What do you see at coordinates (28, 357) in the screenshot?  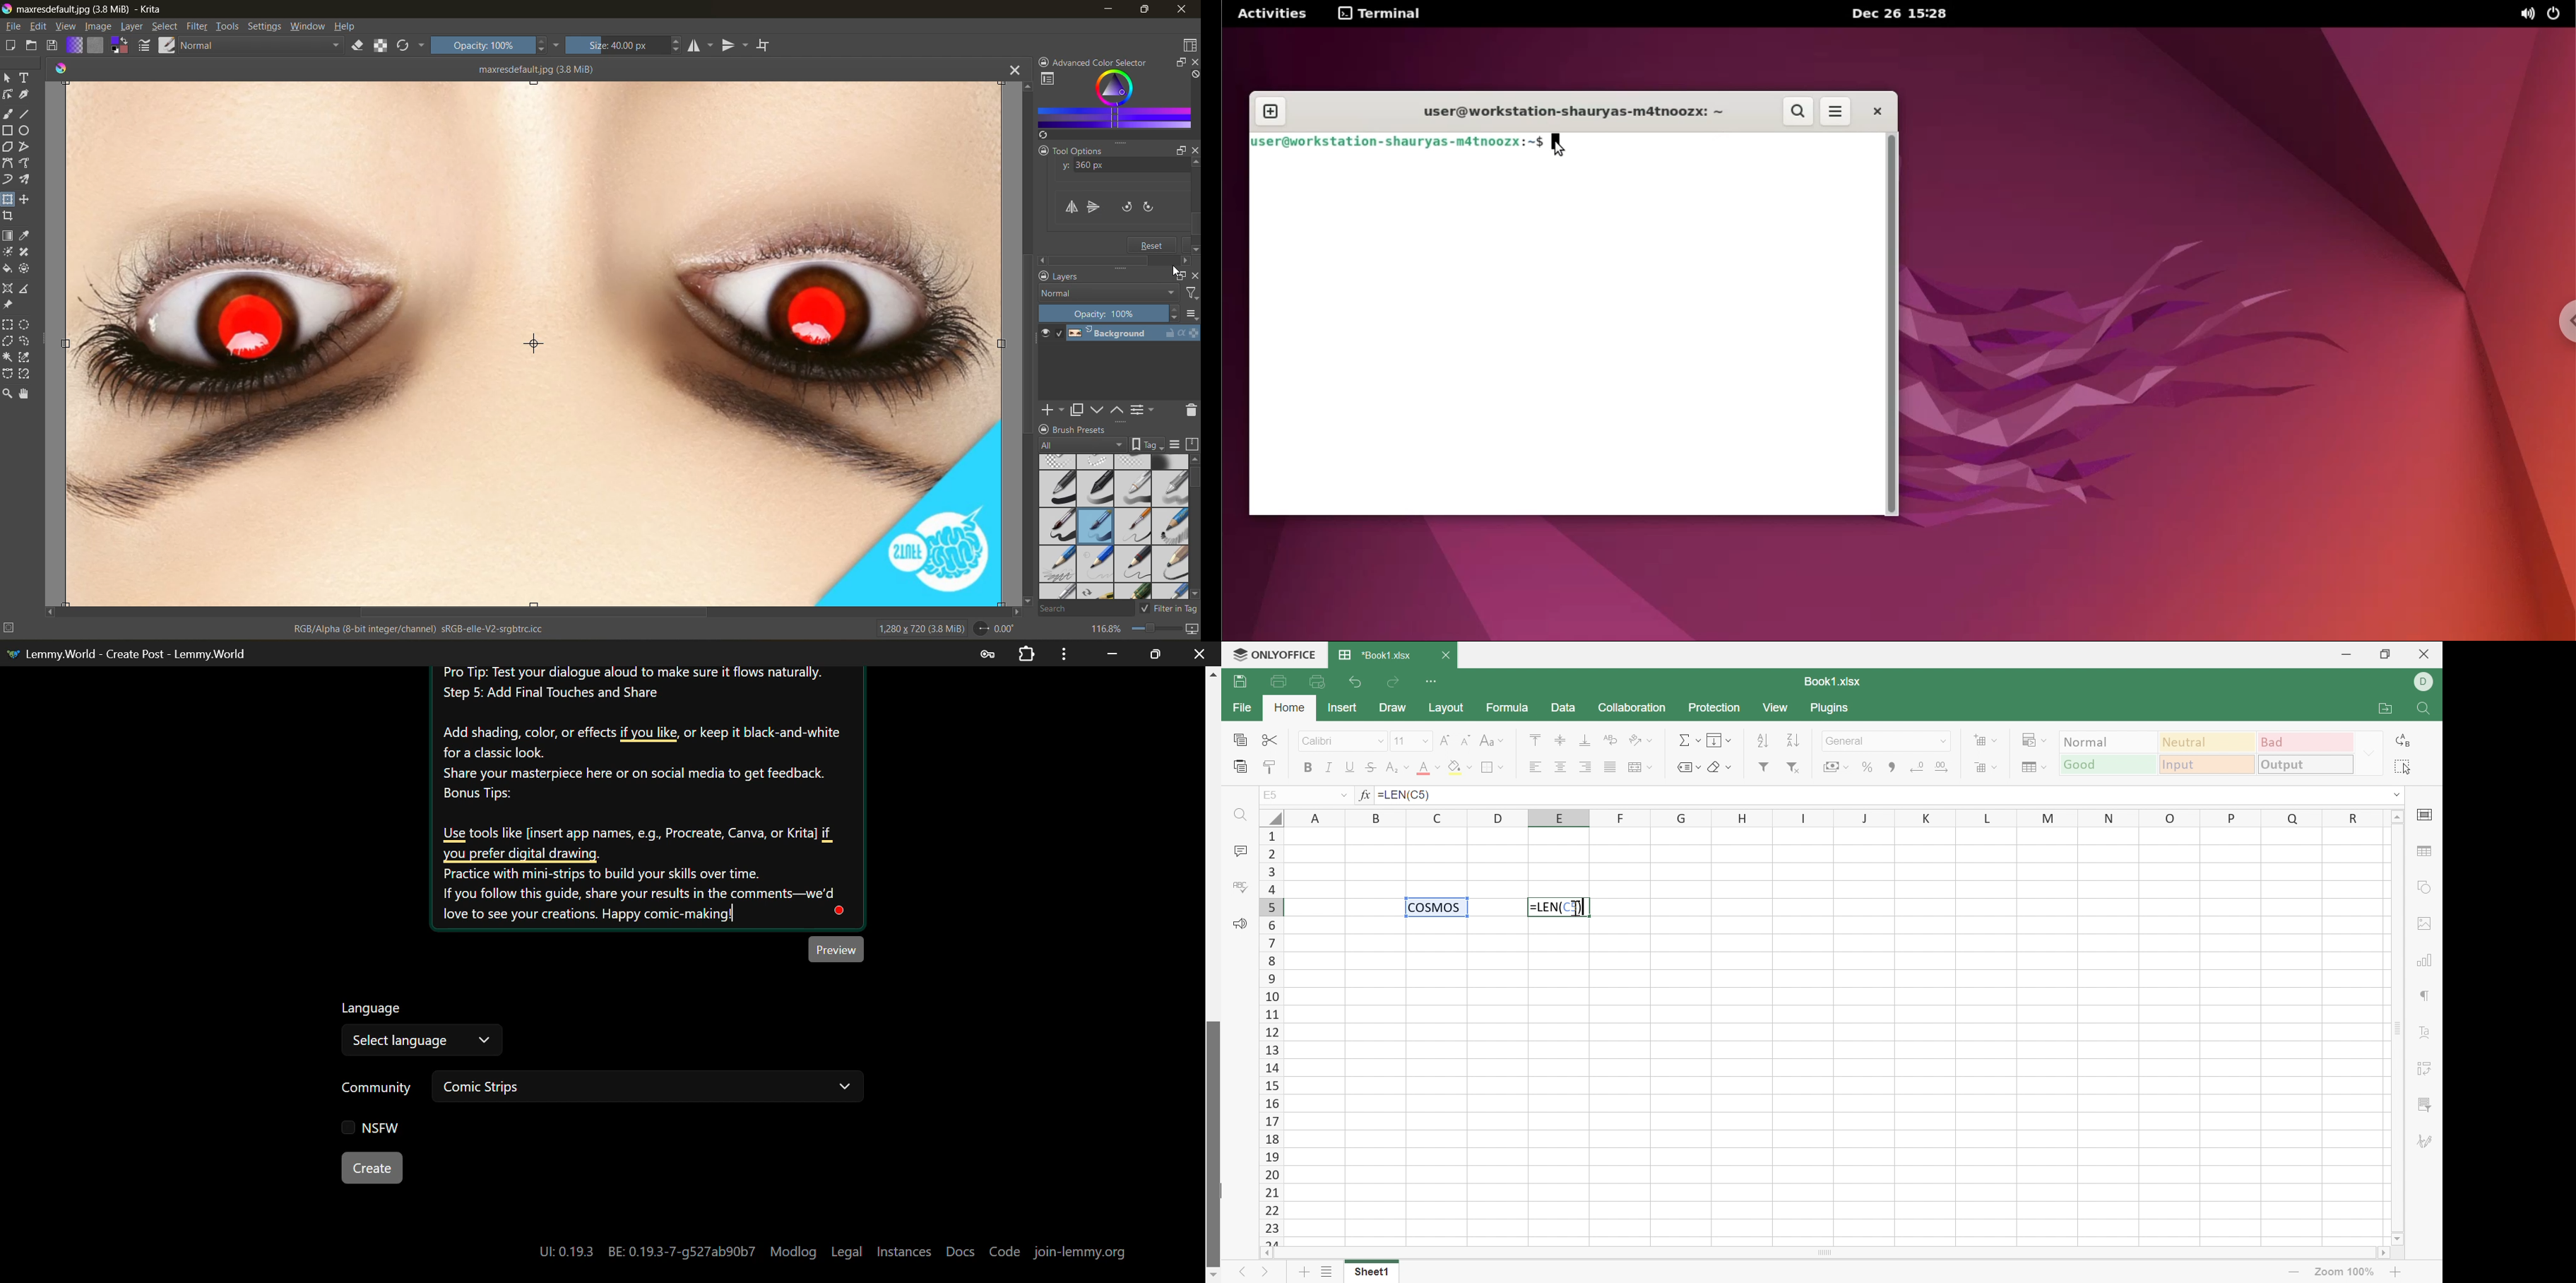 I see `tool` at bounding box center [28, 357].